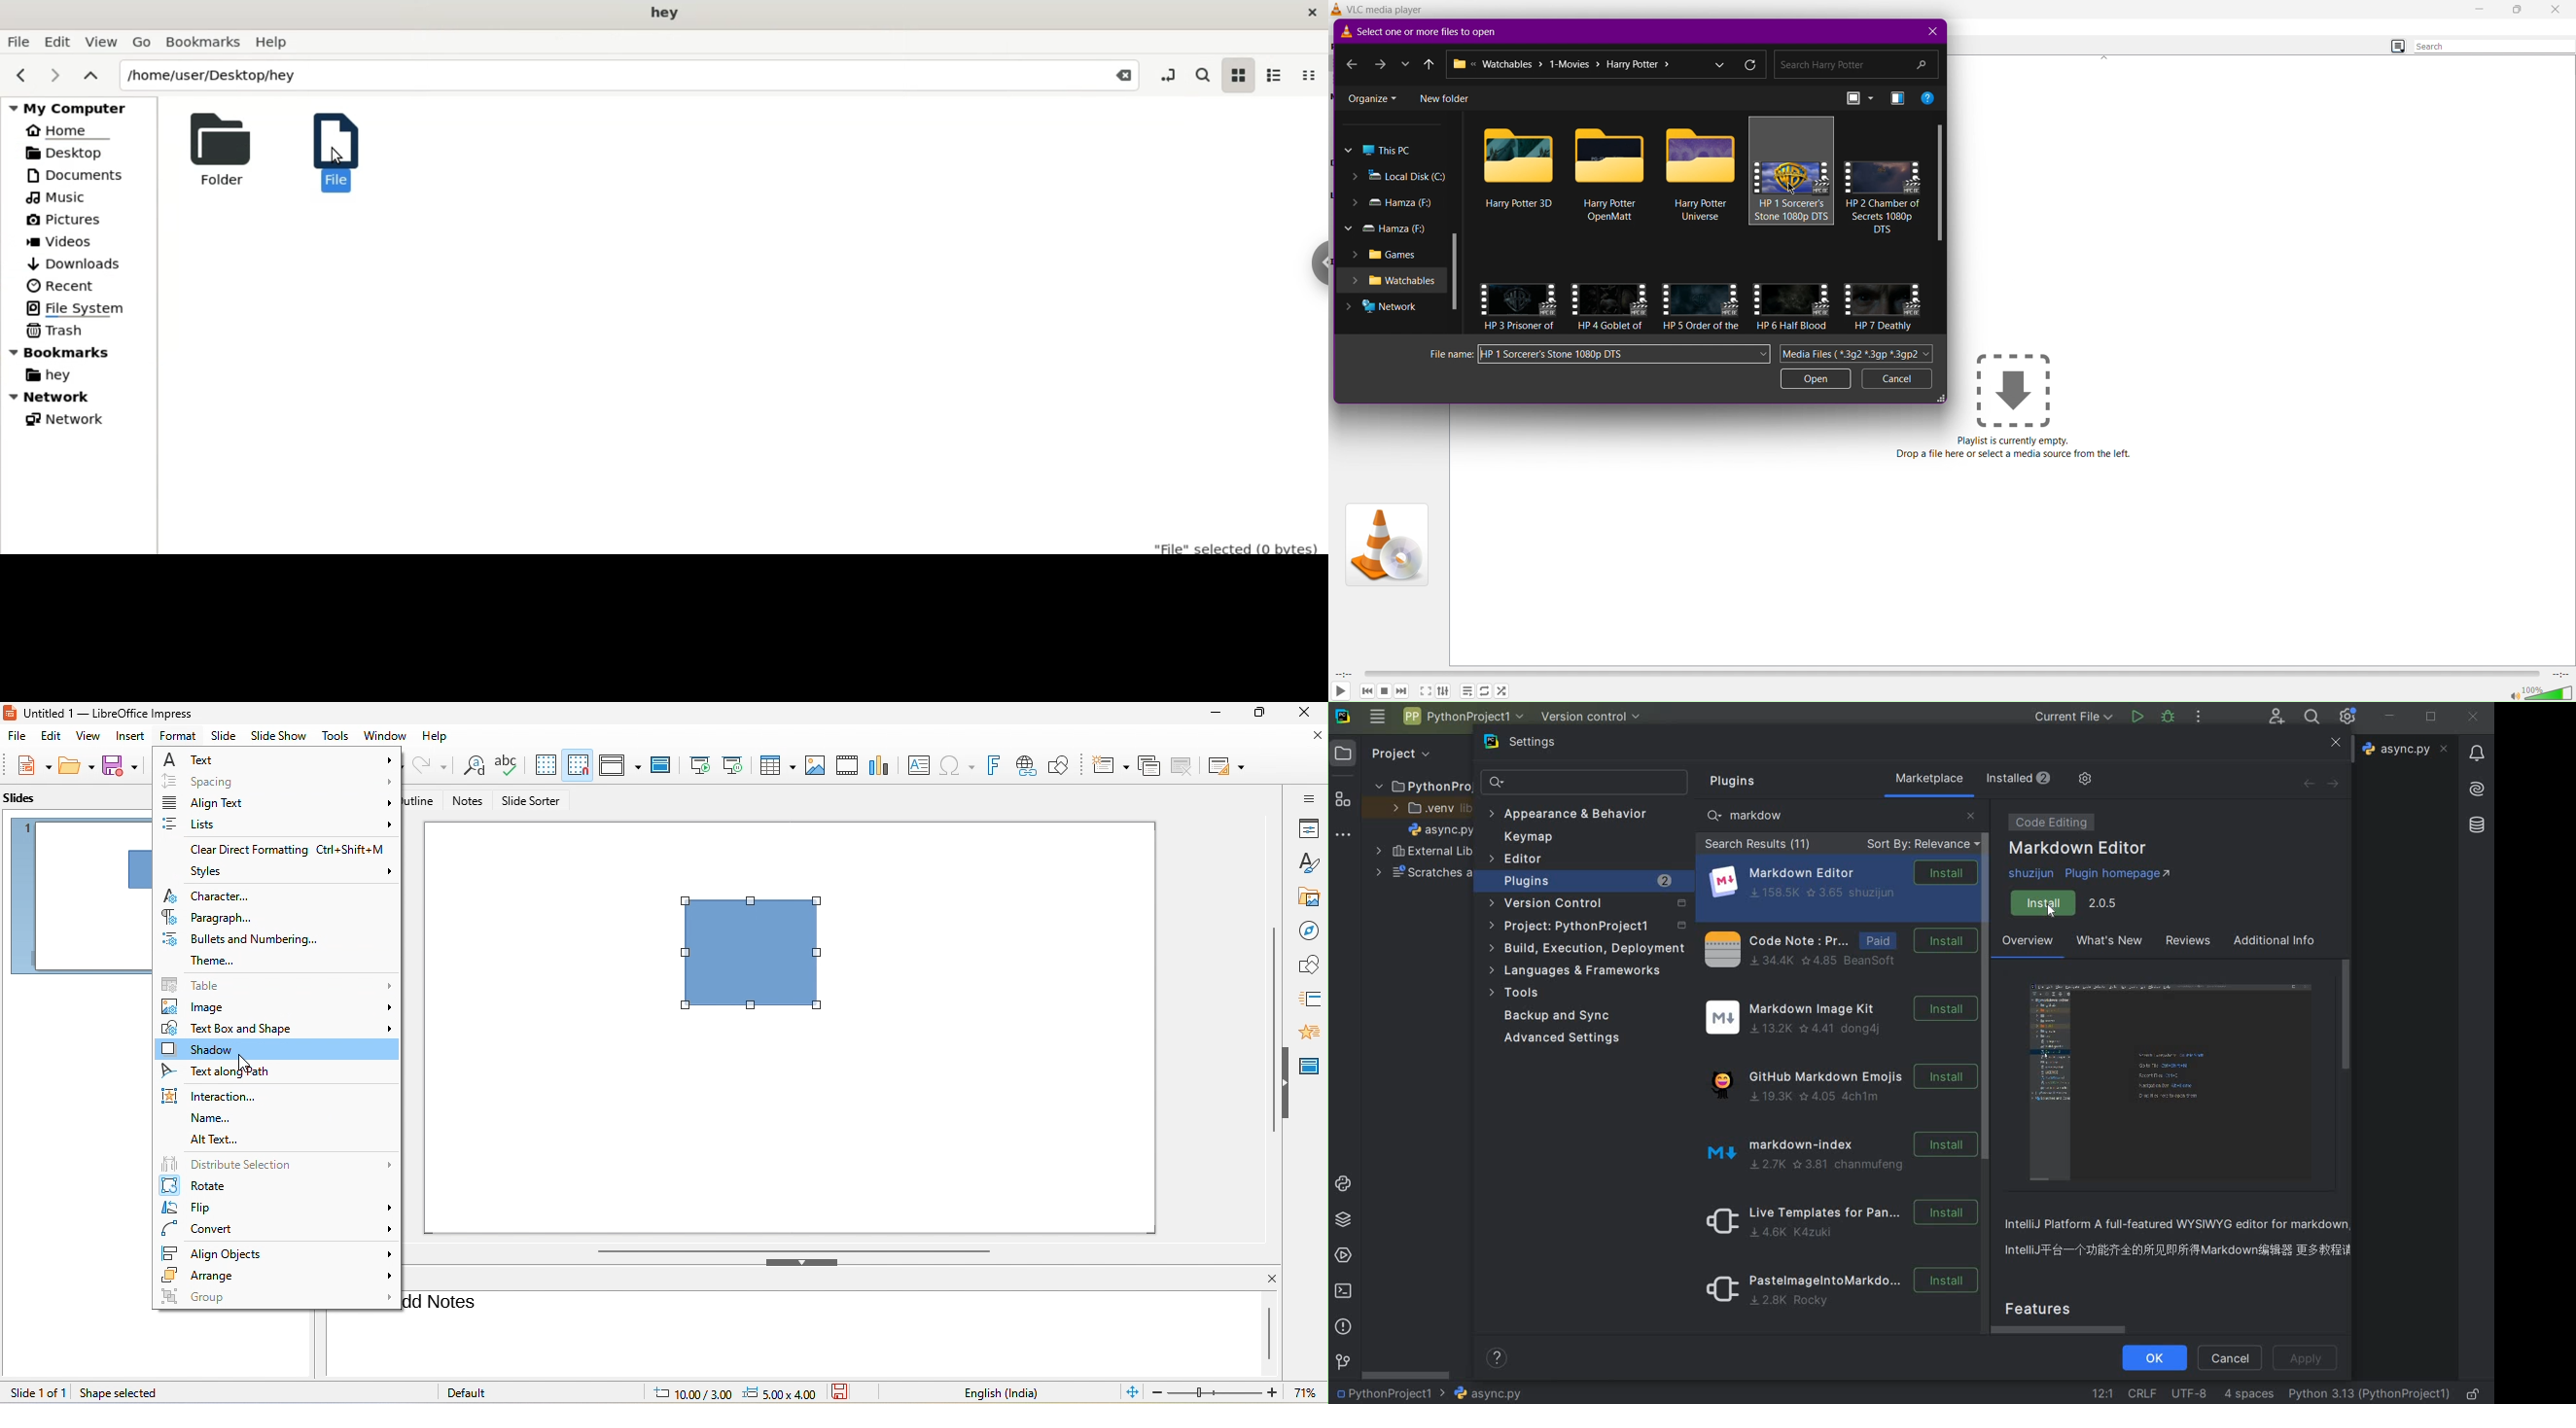 The image size is (2576, 1428). I want to click on edit, so click(49, 739).